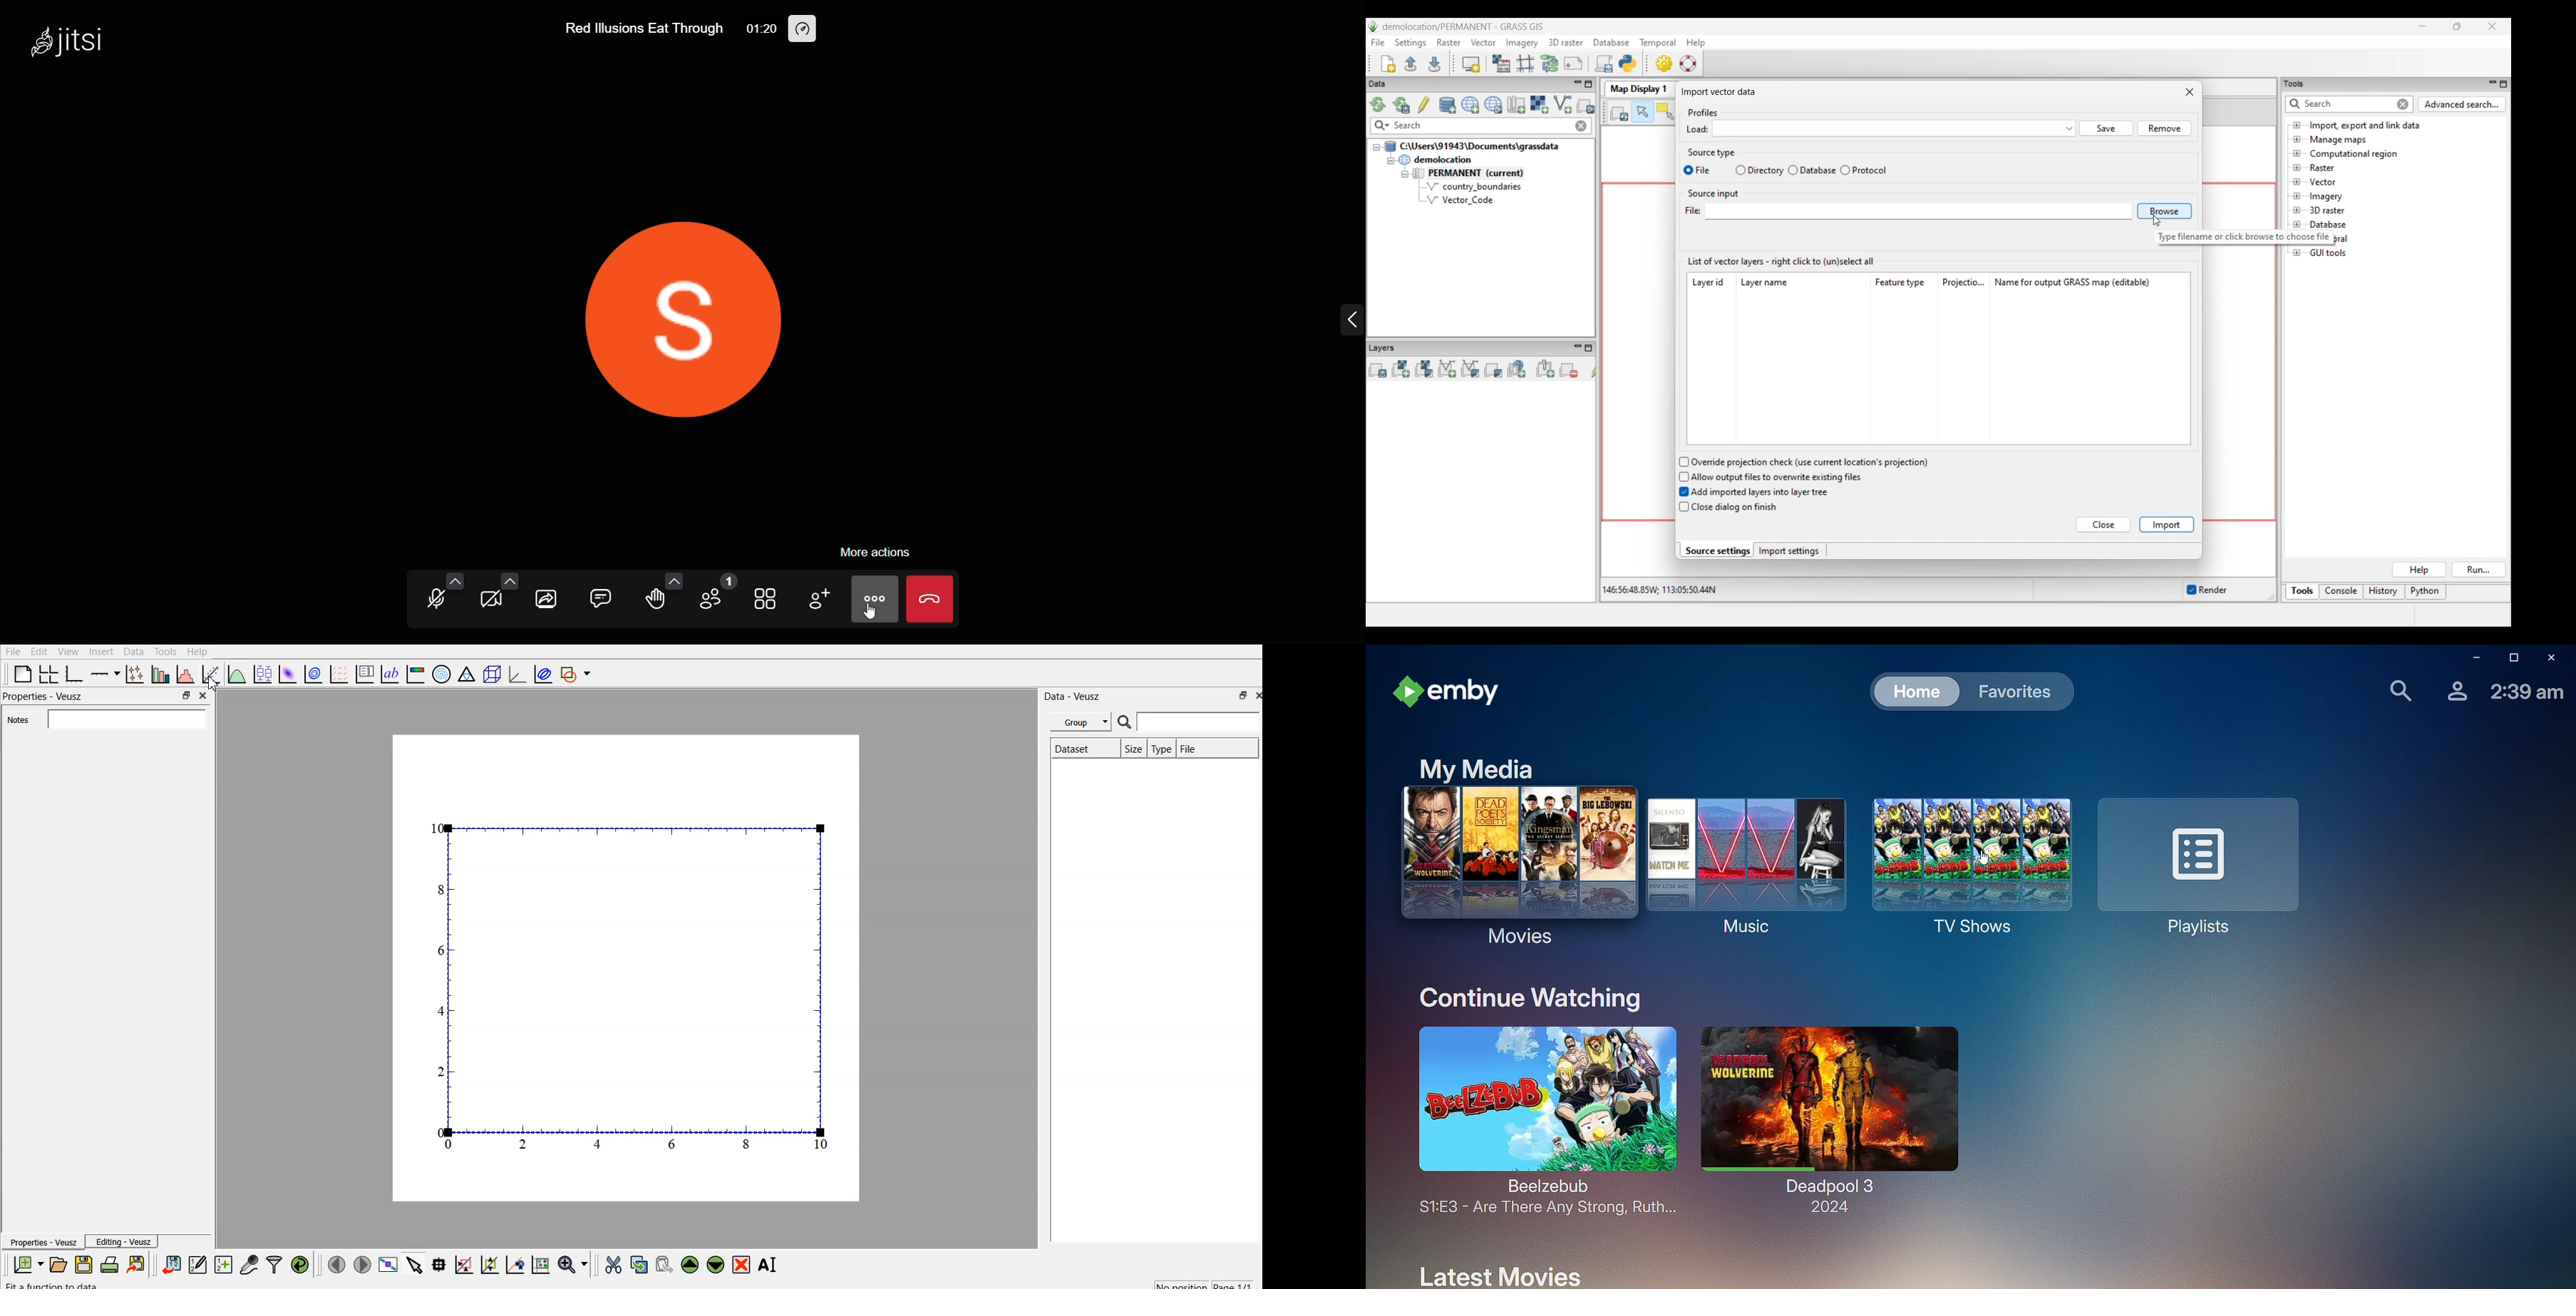 The height and width of the screenshot is (1316, 2576). I want to click on insert, so click(99, 651).